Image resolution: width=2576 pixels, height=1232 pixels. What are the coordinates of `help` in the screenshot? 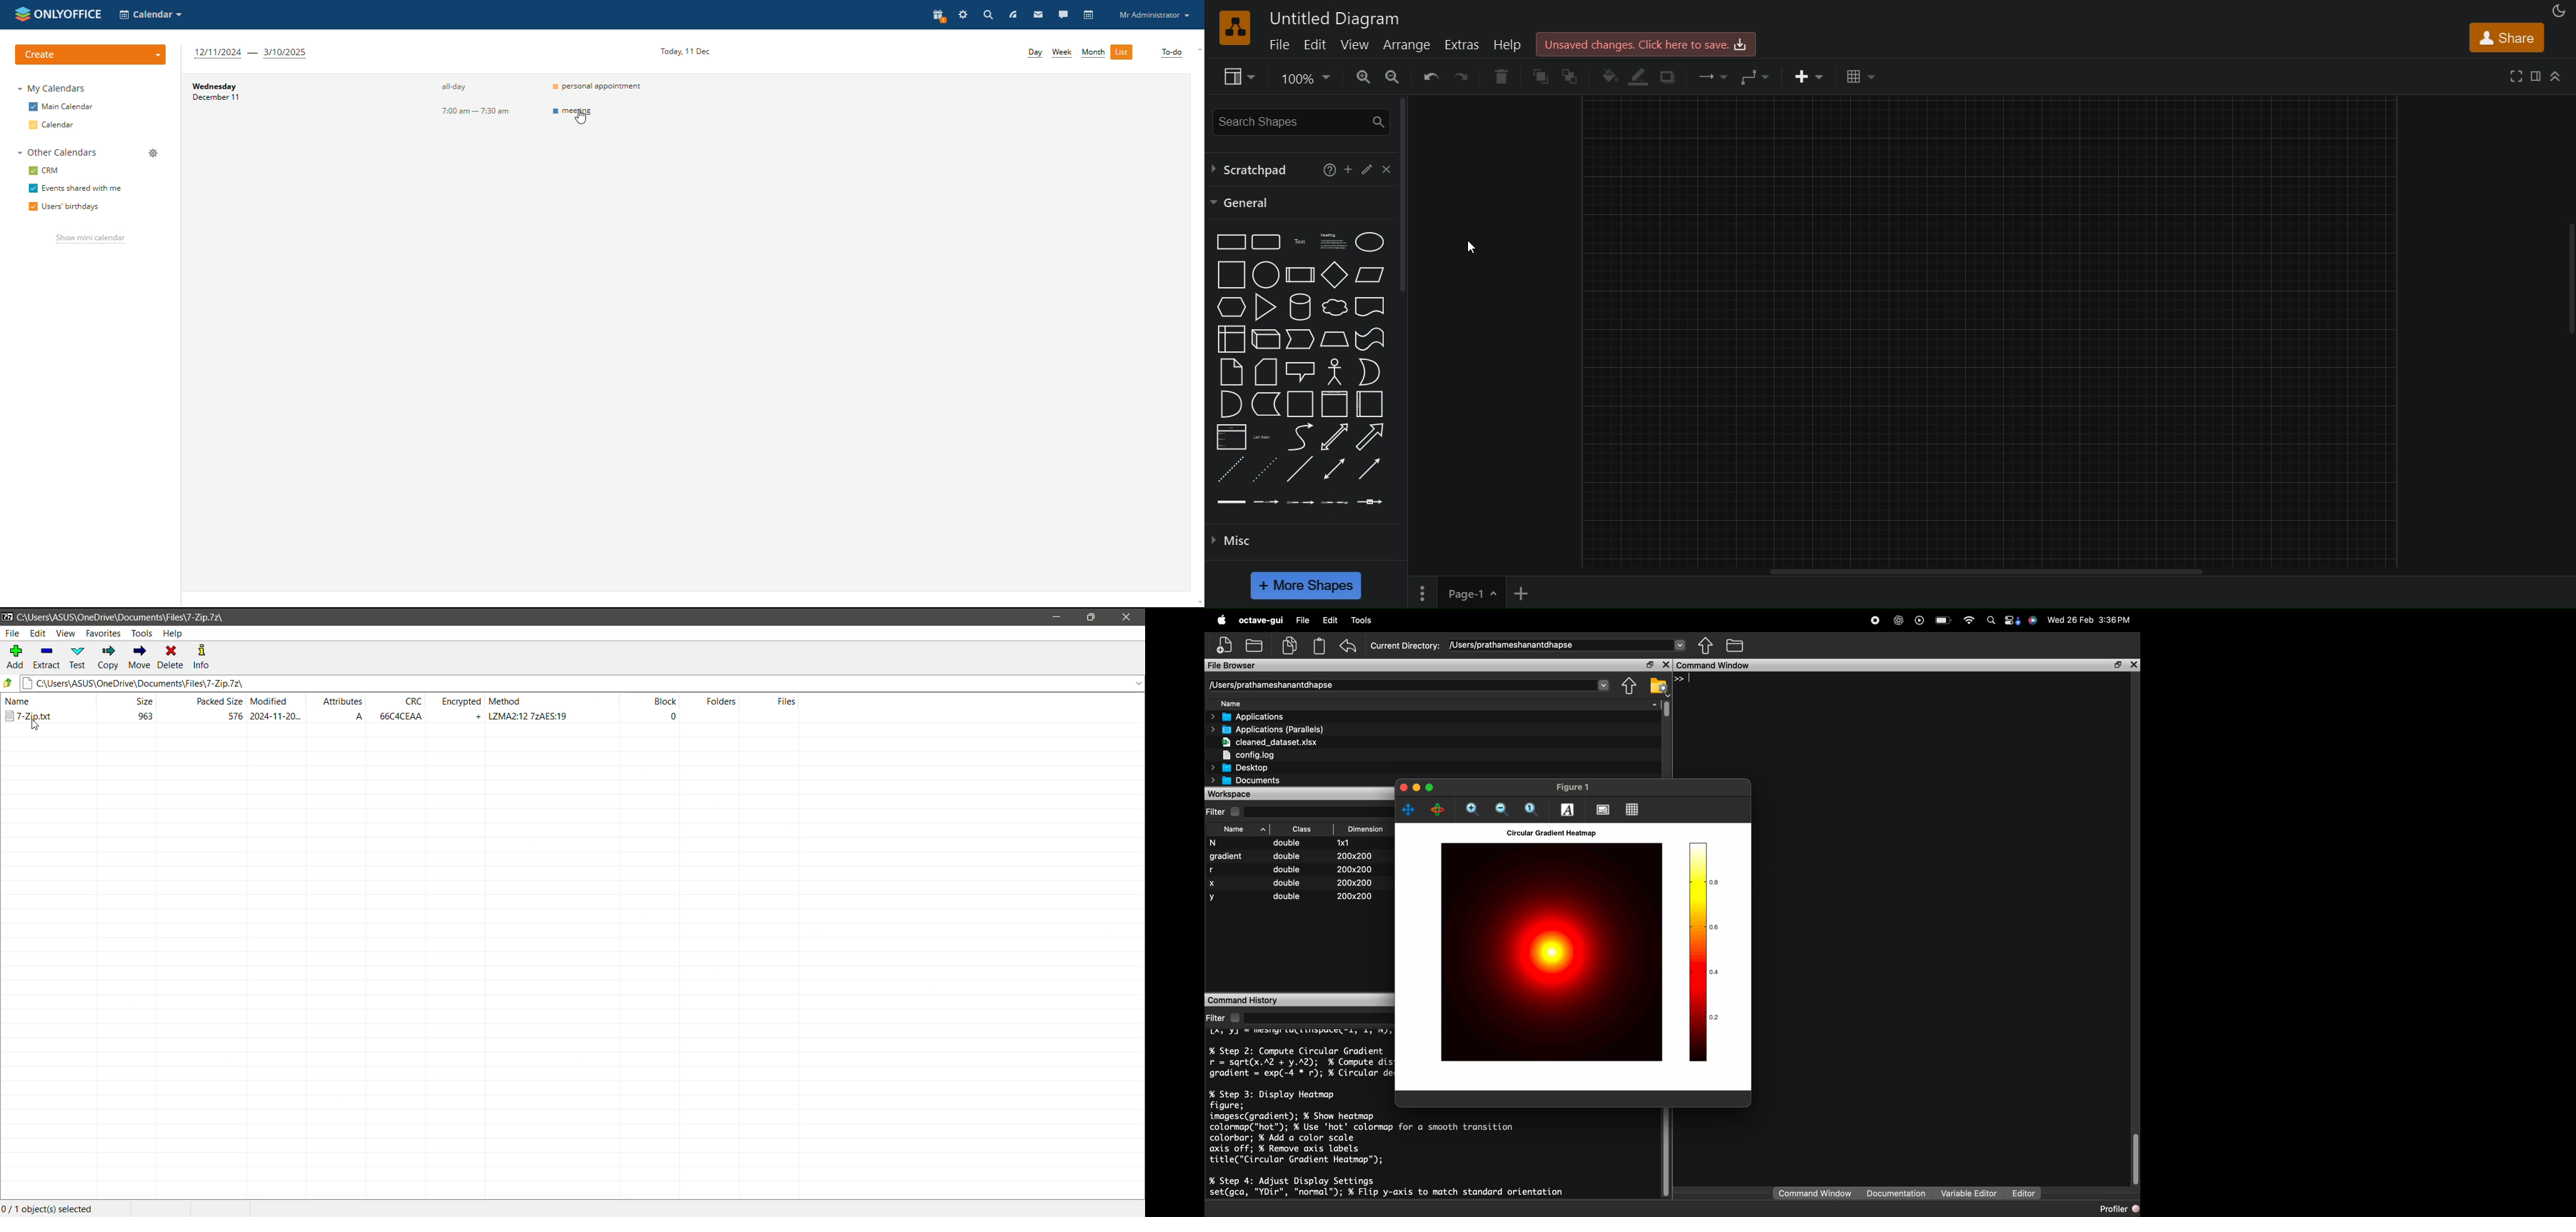 It's located at (1329, 171).